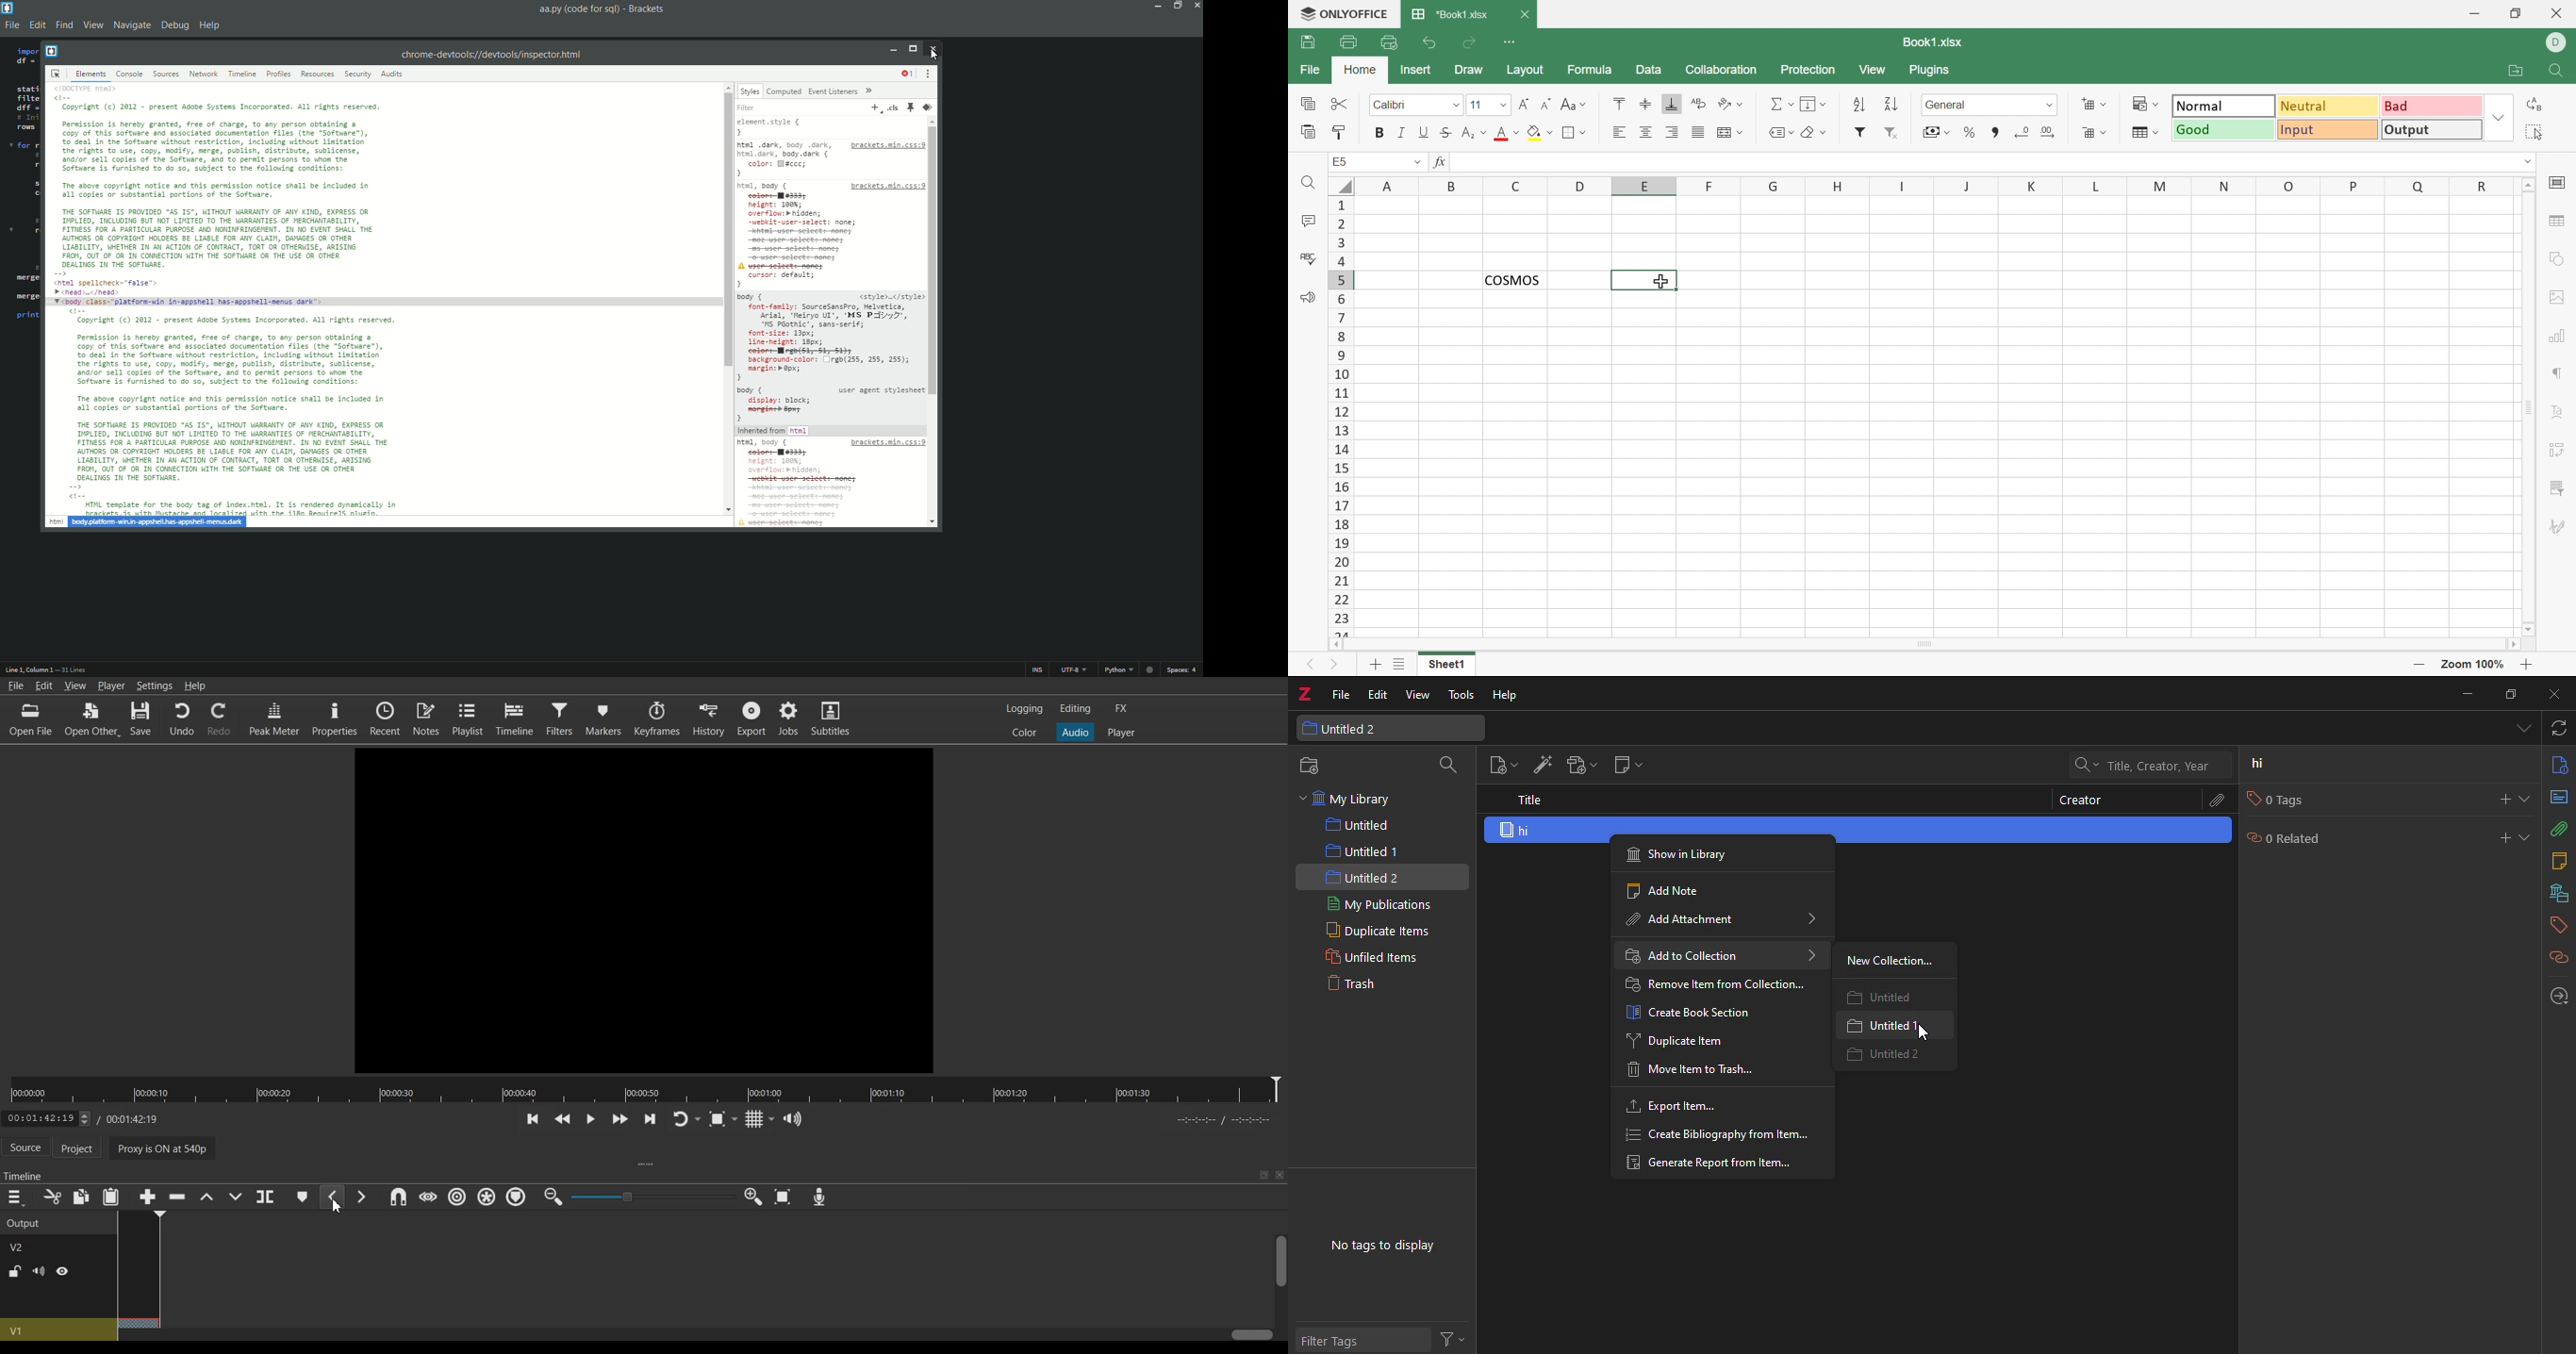 This screenshot has width=2576, height=1372. I want to click on Subtitles, so click(833, 719).